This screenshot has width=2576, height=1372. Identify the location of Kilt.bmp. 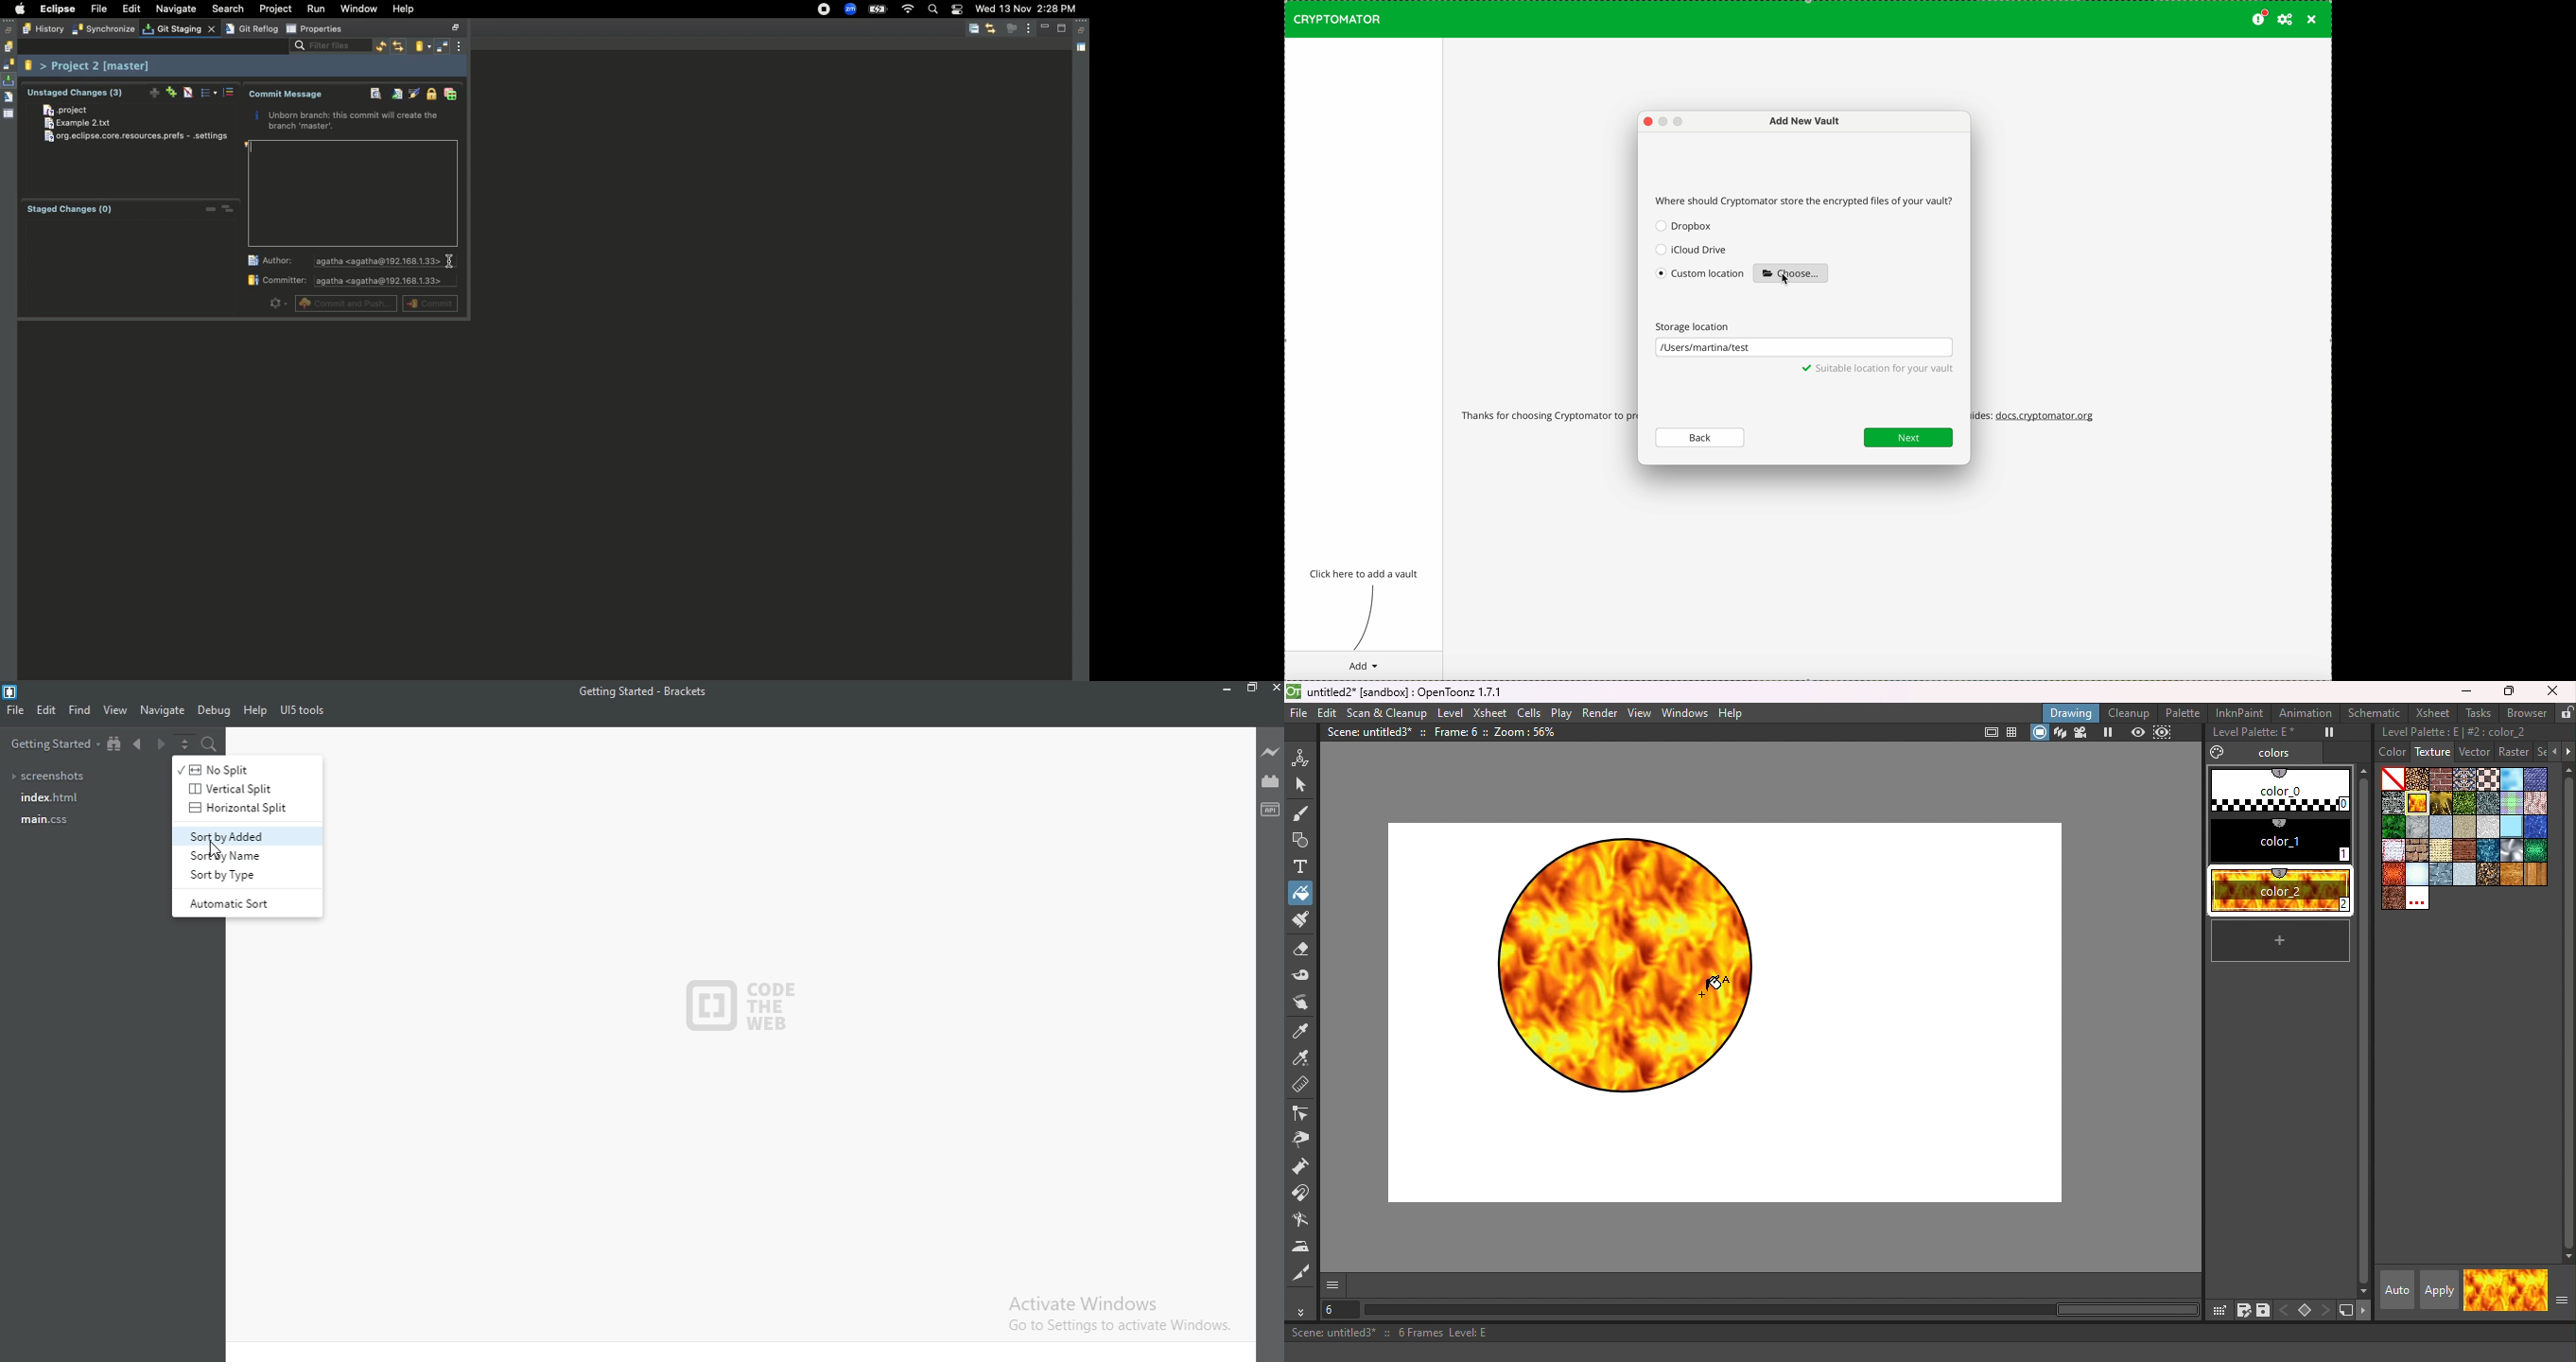
(2511, 803).